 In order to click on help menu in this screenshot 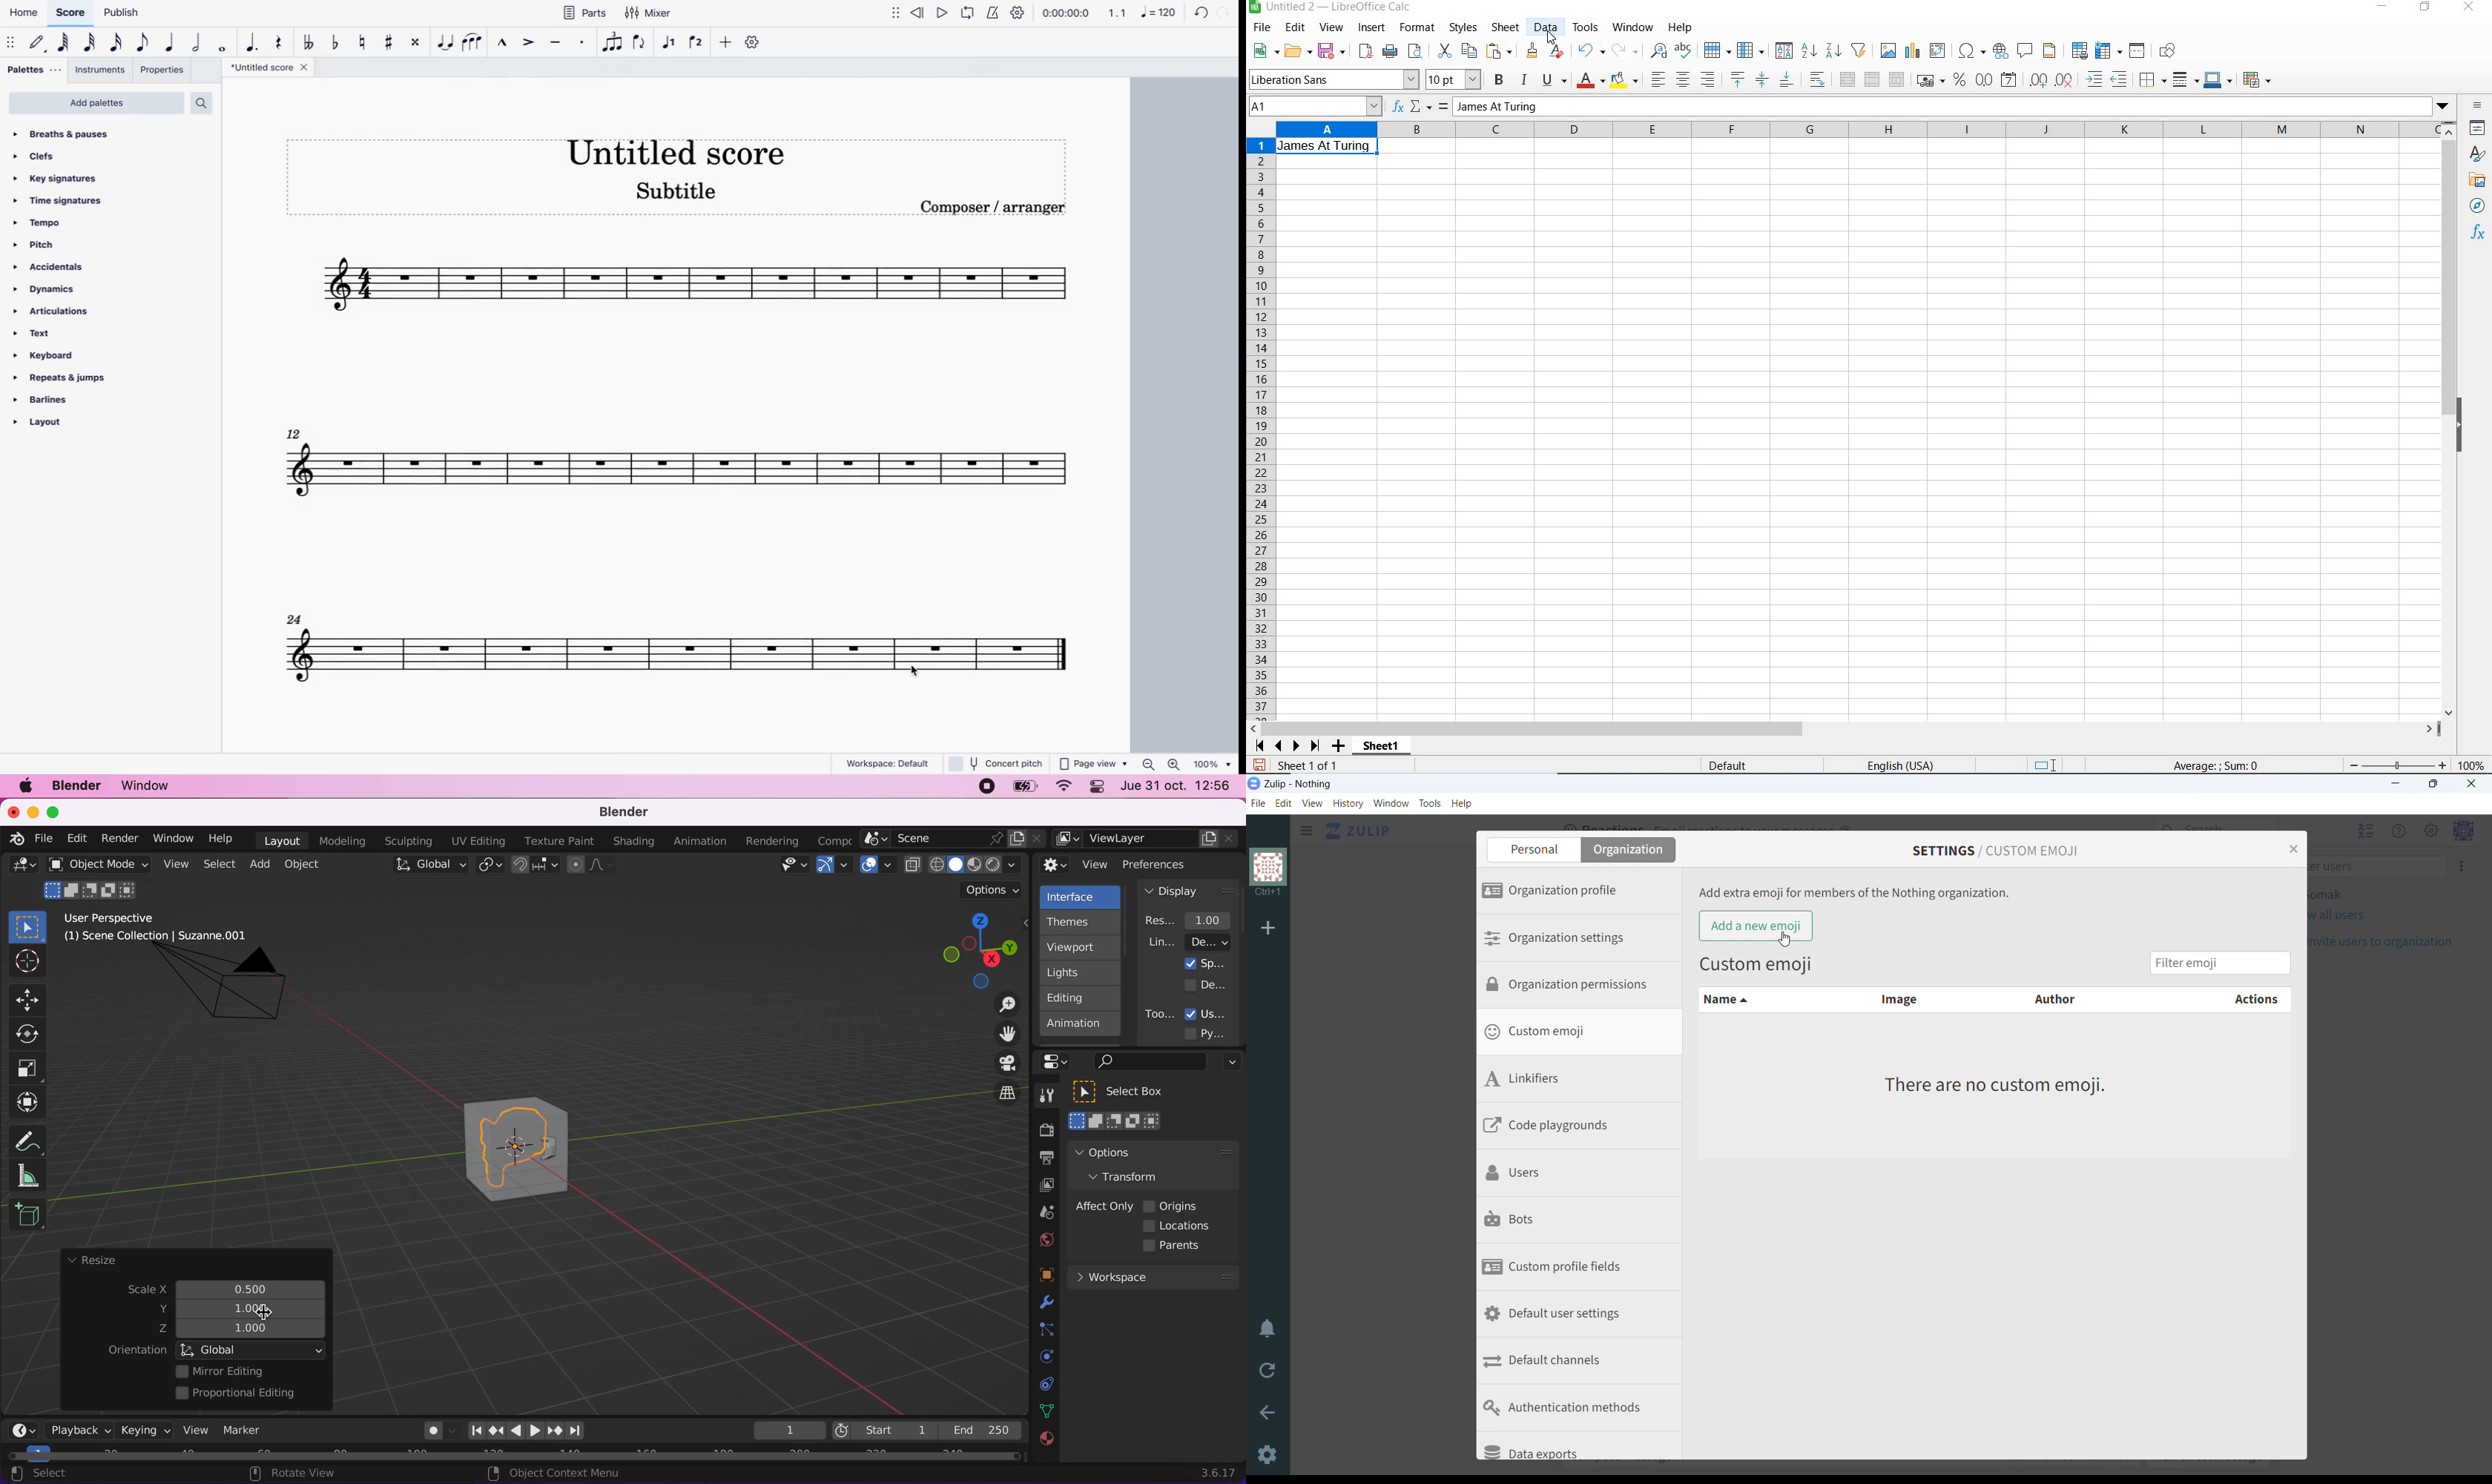, I will do `click(2398, 831)`.